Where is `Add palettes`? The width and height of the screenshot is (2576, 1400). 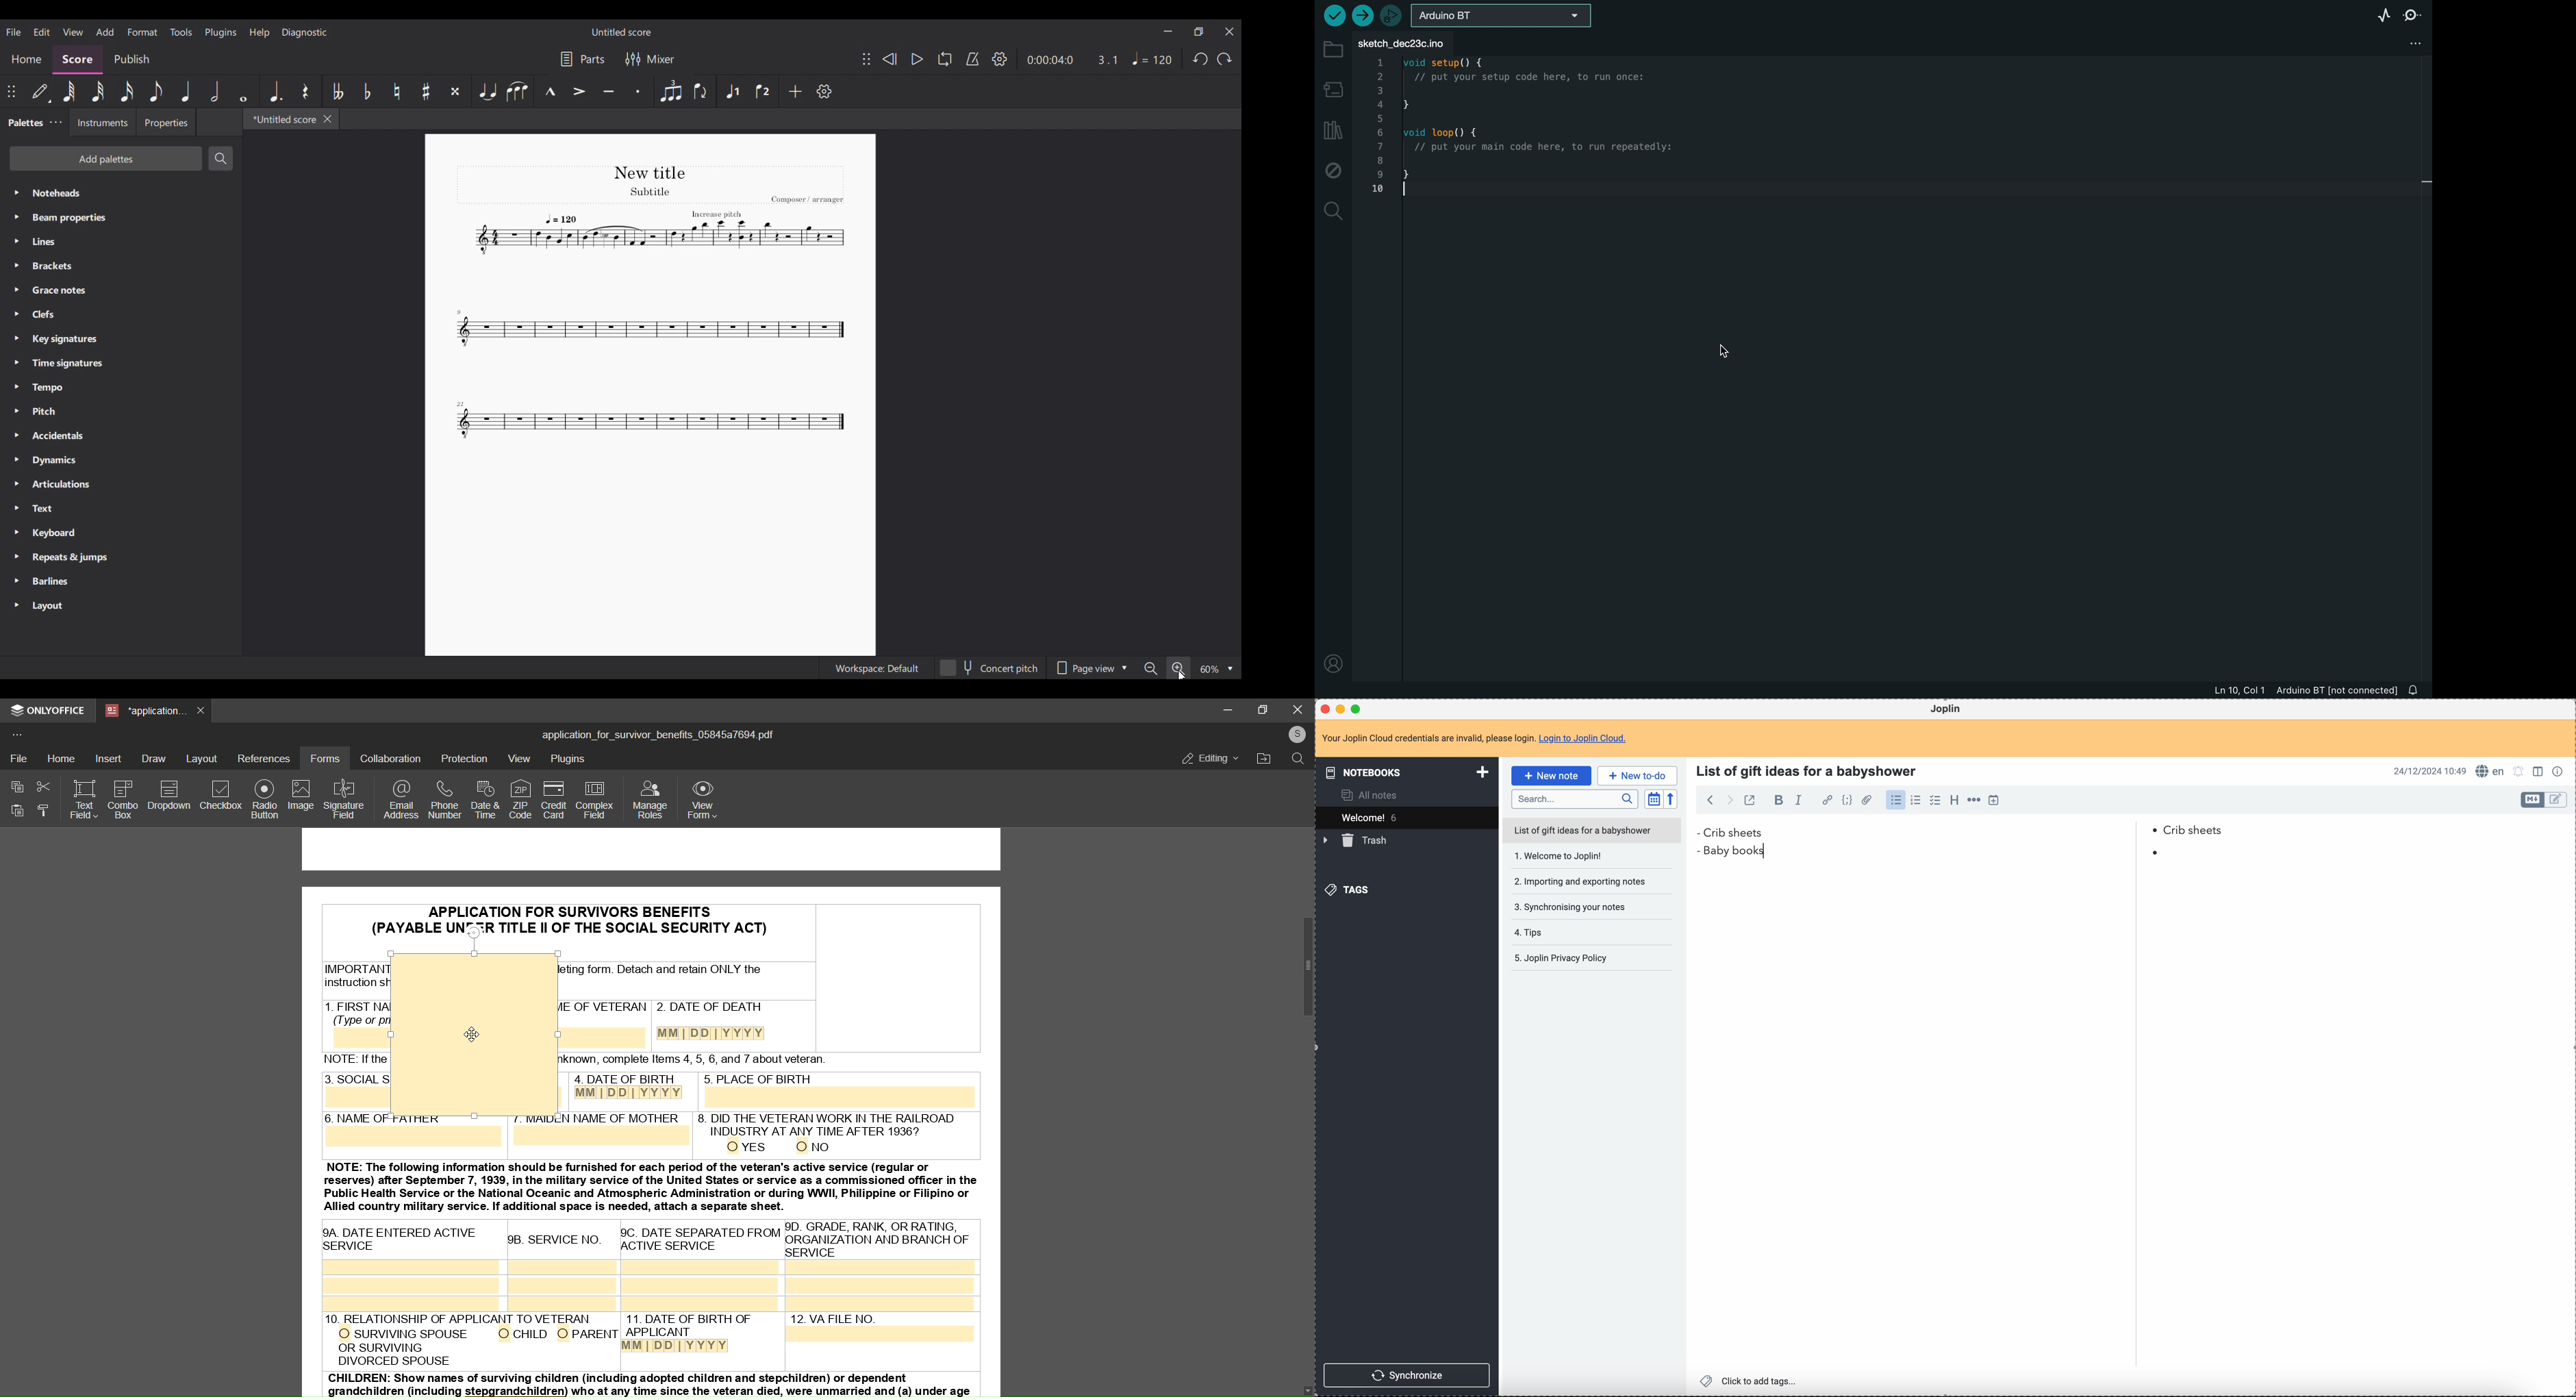
Add palettes is located at coordinates (107, 158).